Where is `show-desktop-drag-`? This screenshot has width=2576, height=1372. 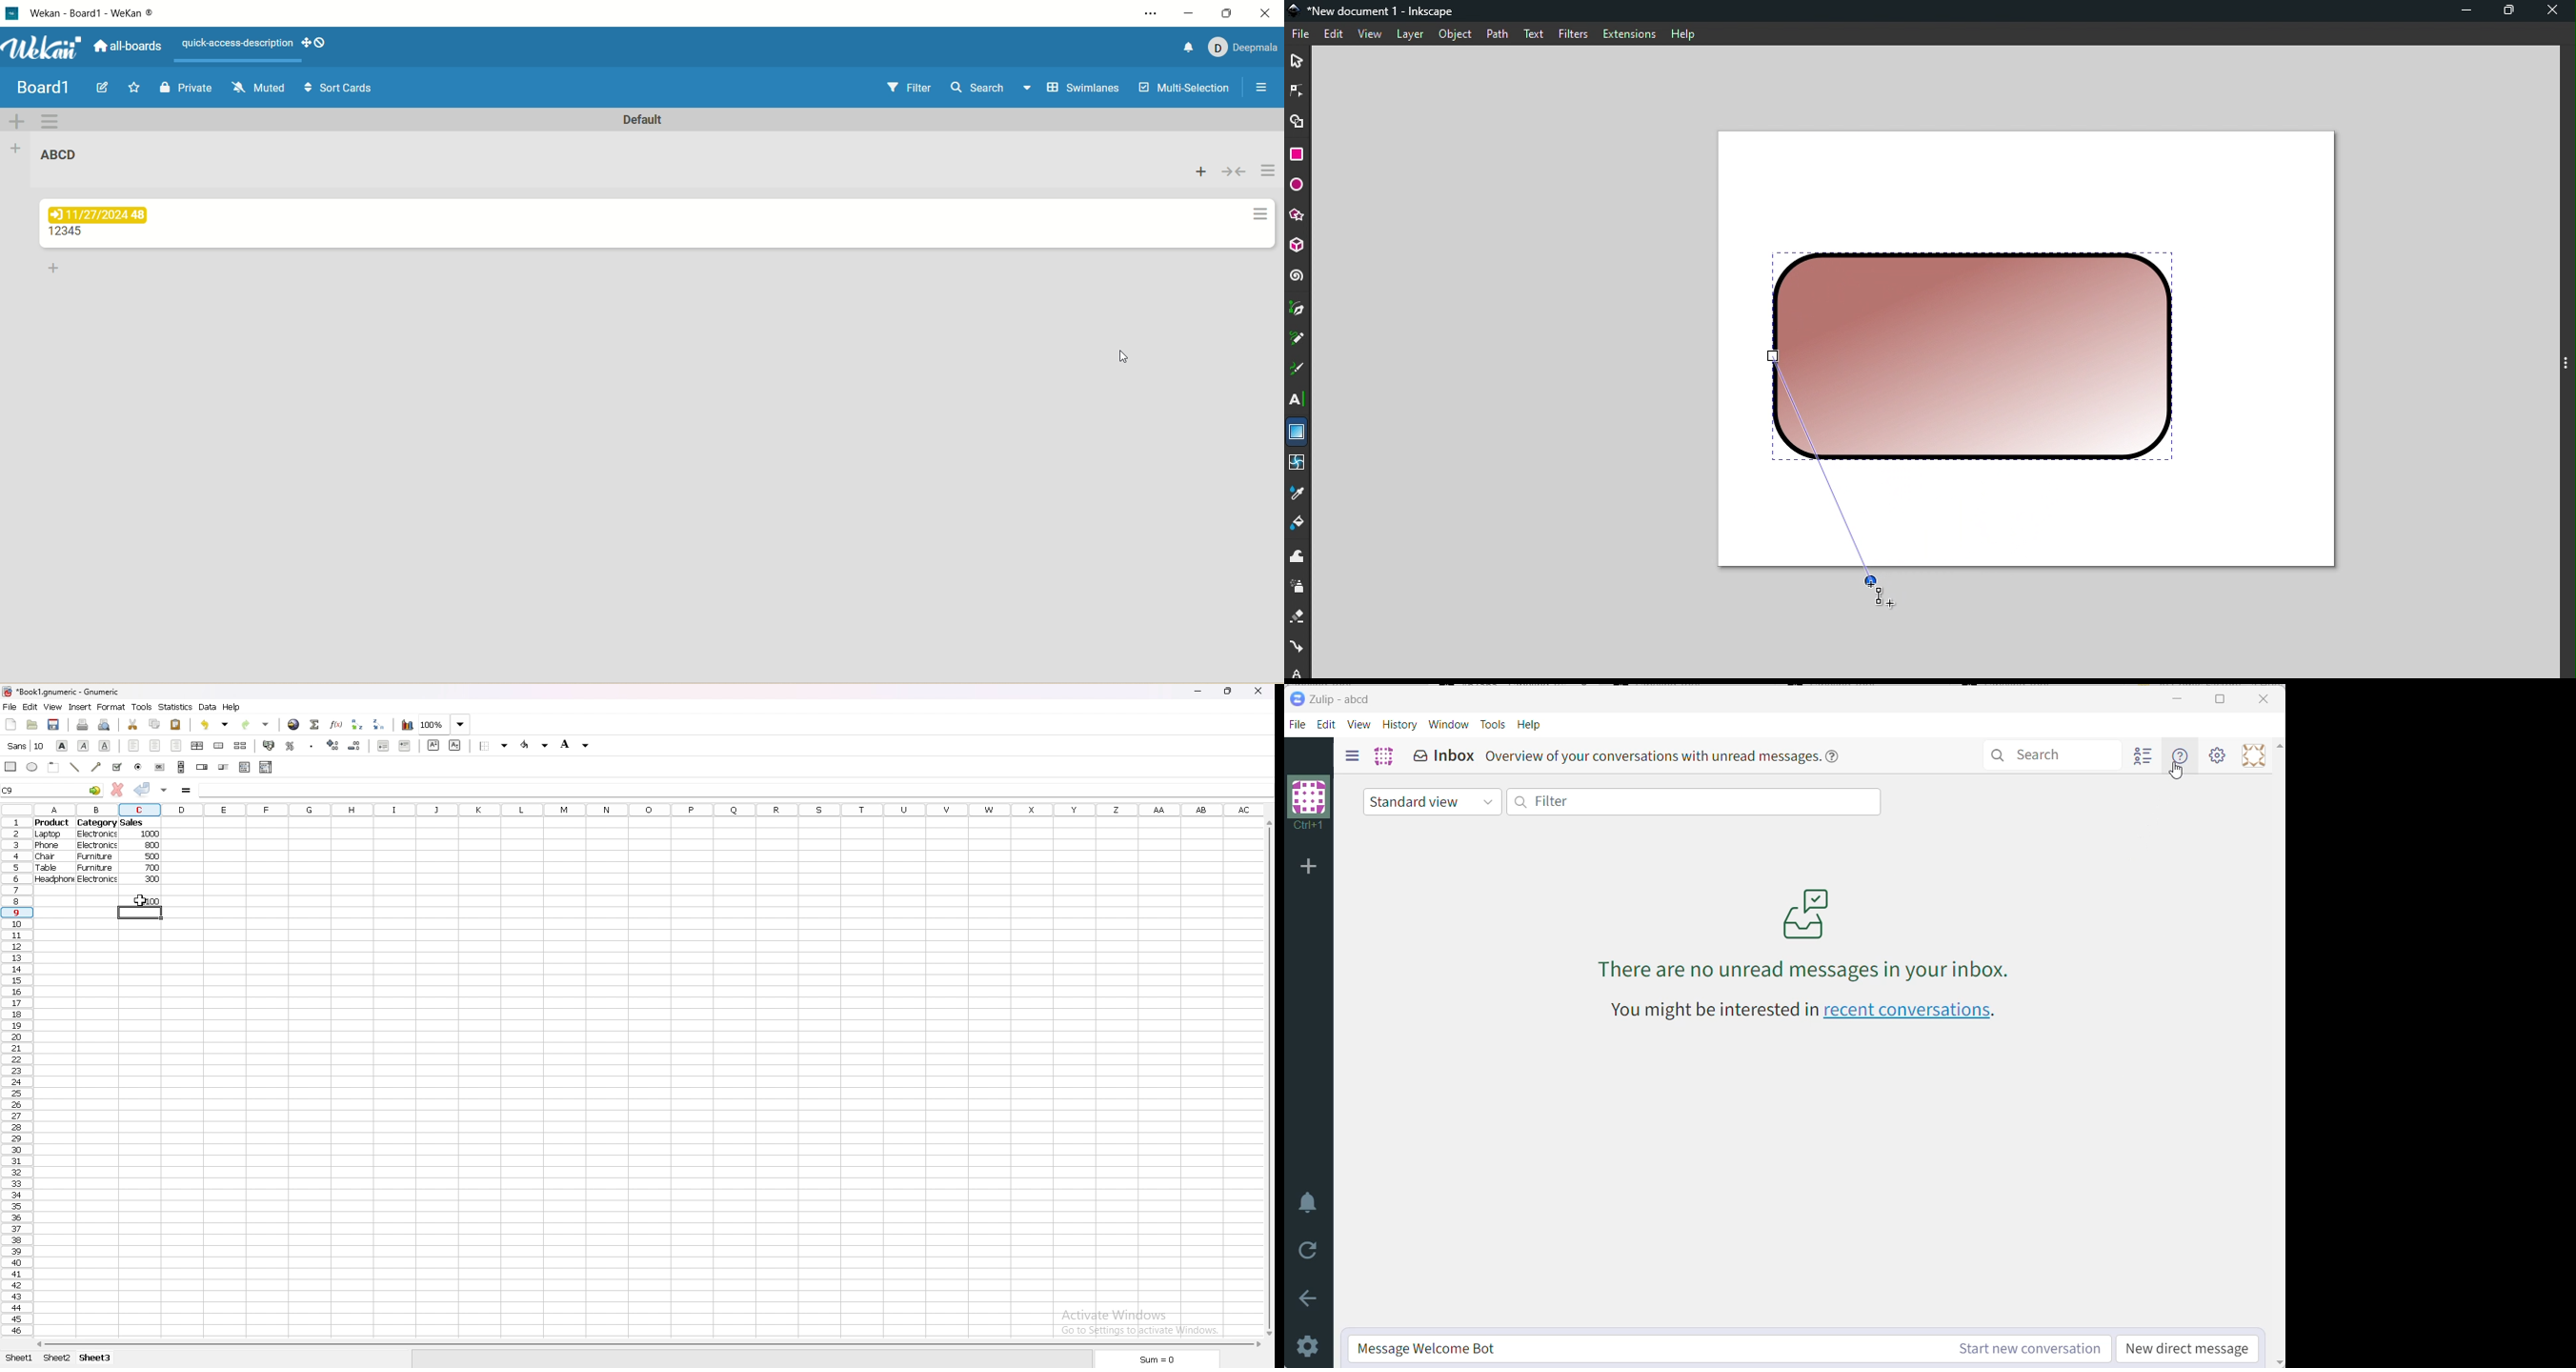 show-desktop-drag- is located at coordinates (315, 42).